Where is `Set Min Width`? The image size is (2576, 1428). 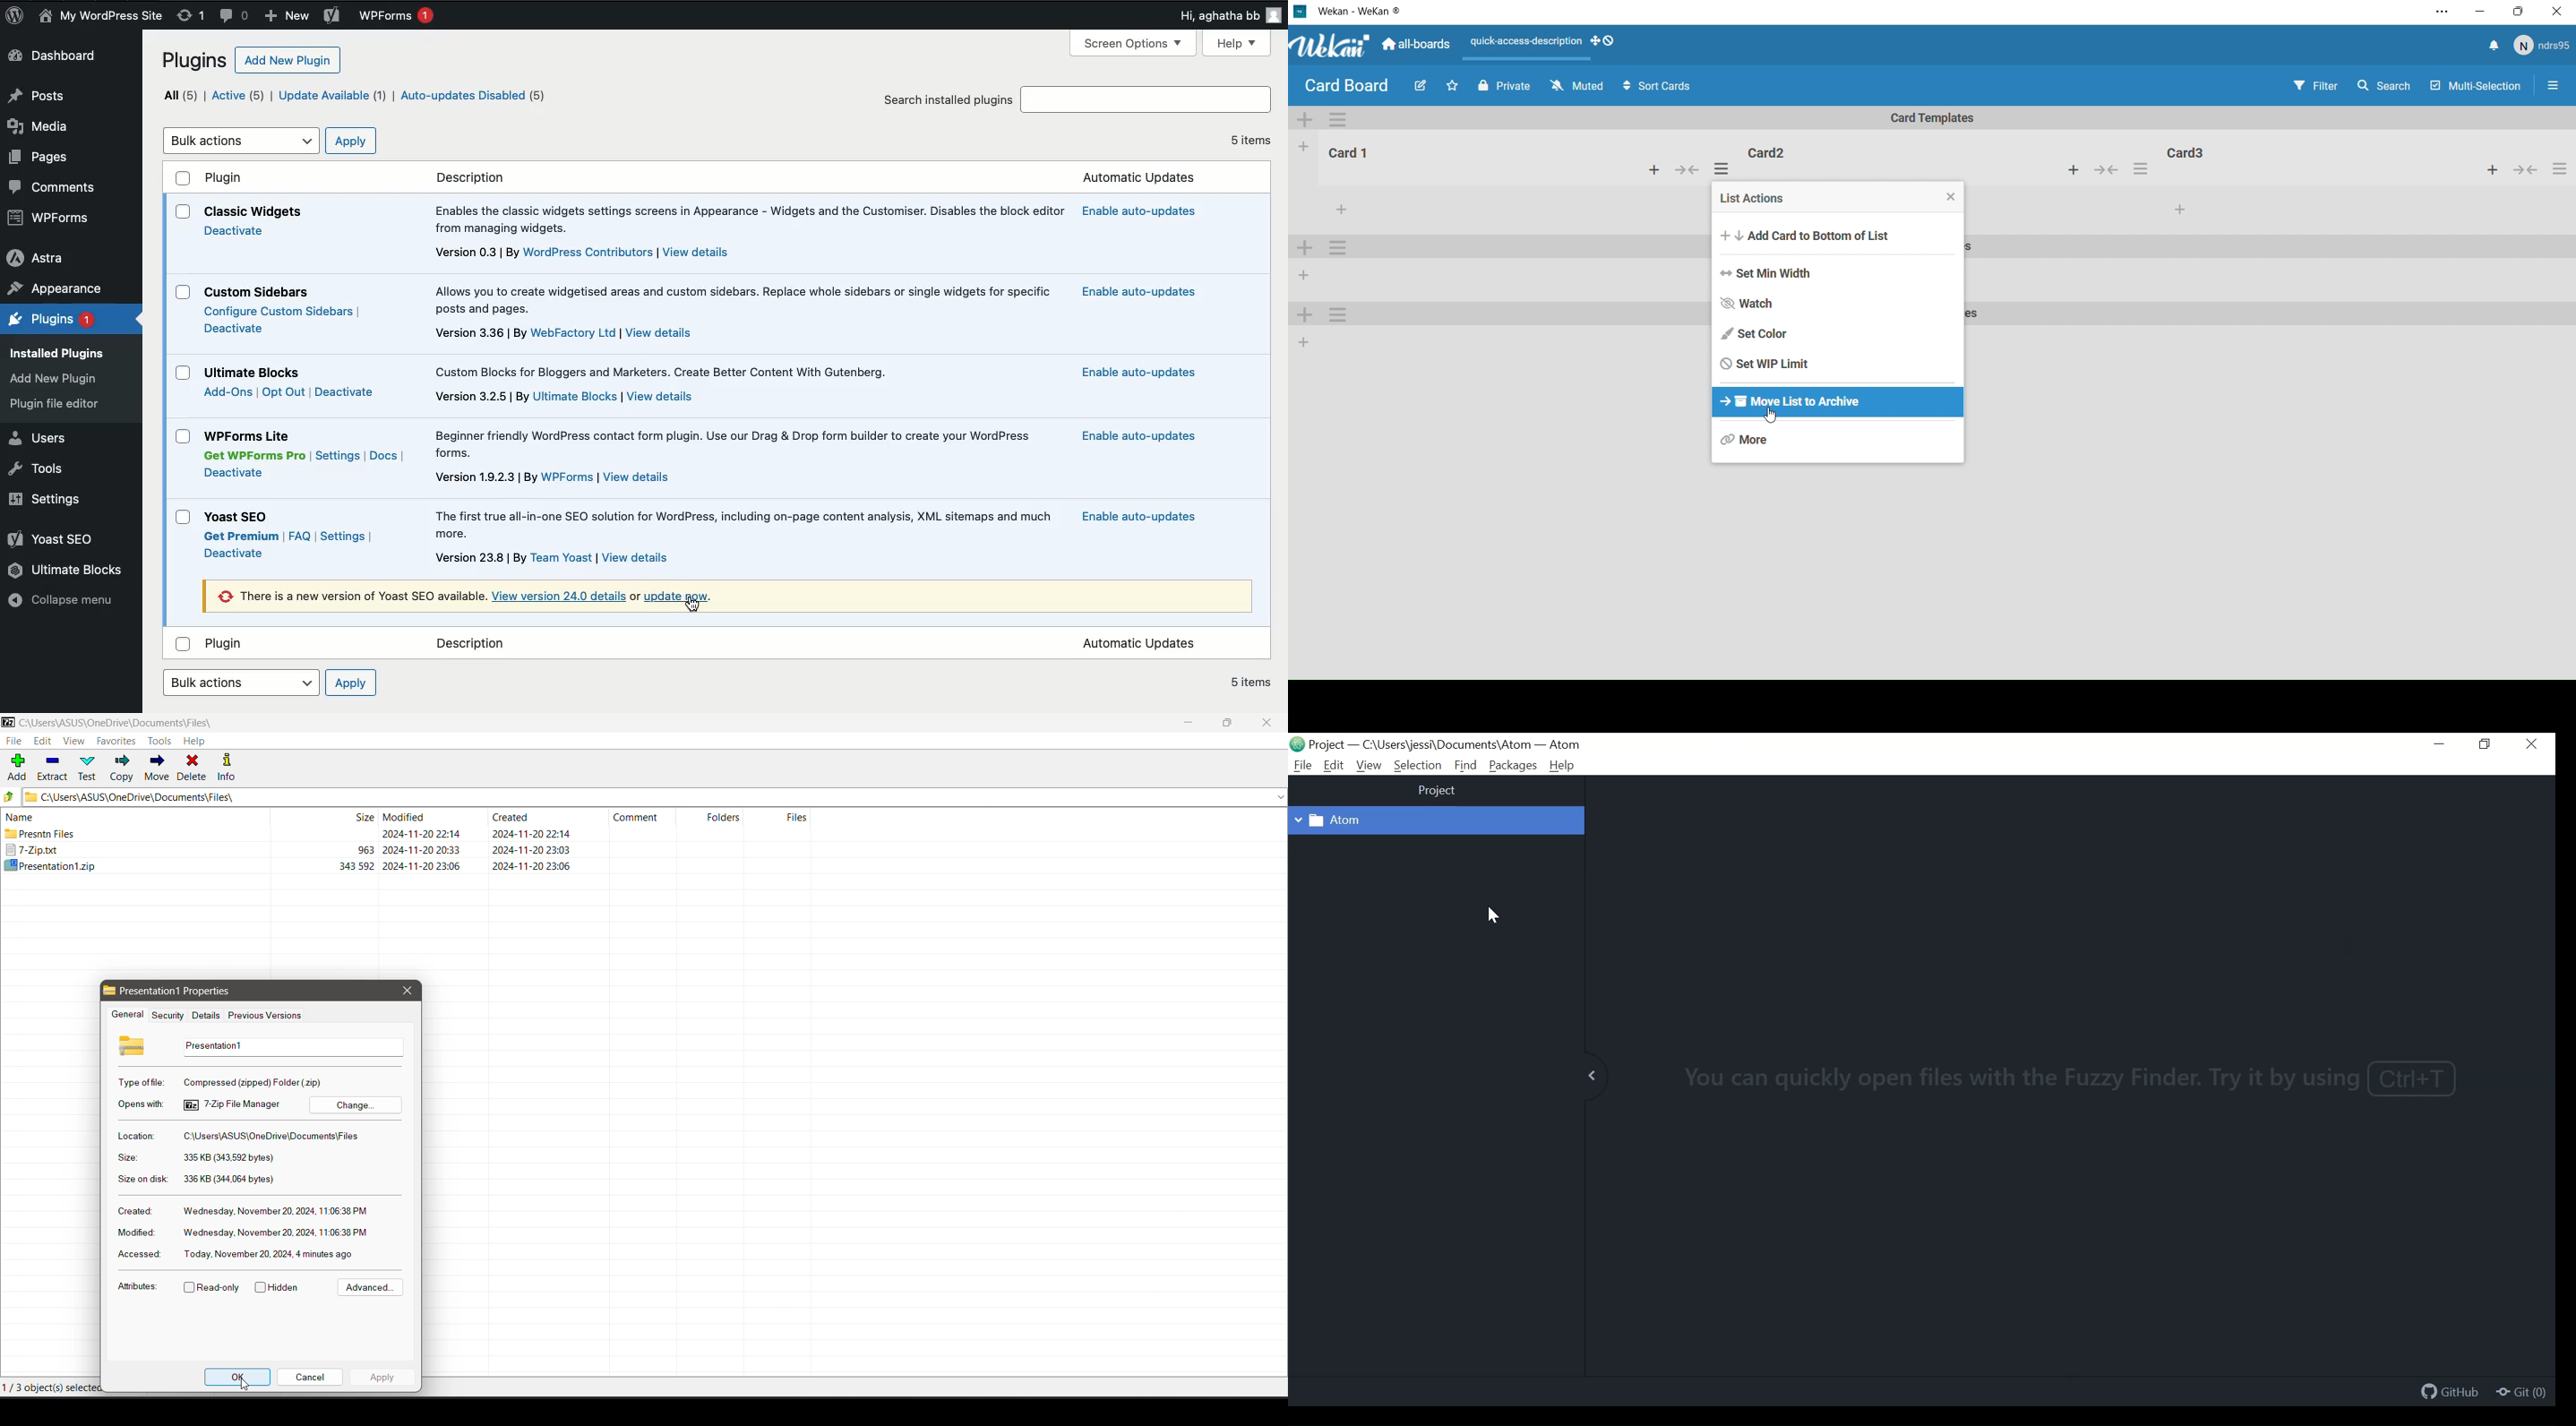
Set Min Width is located at coordinates (1775, 274).